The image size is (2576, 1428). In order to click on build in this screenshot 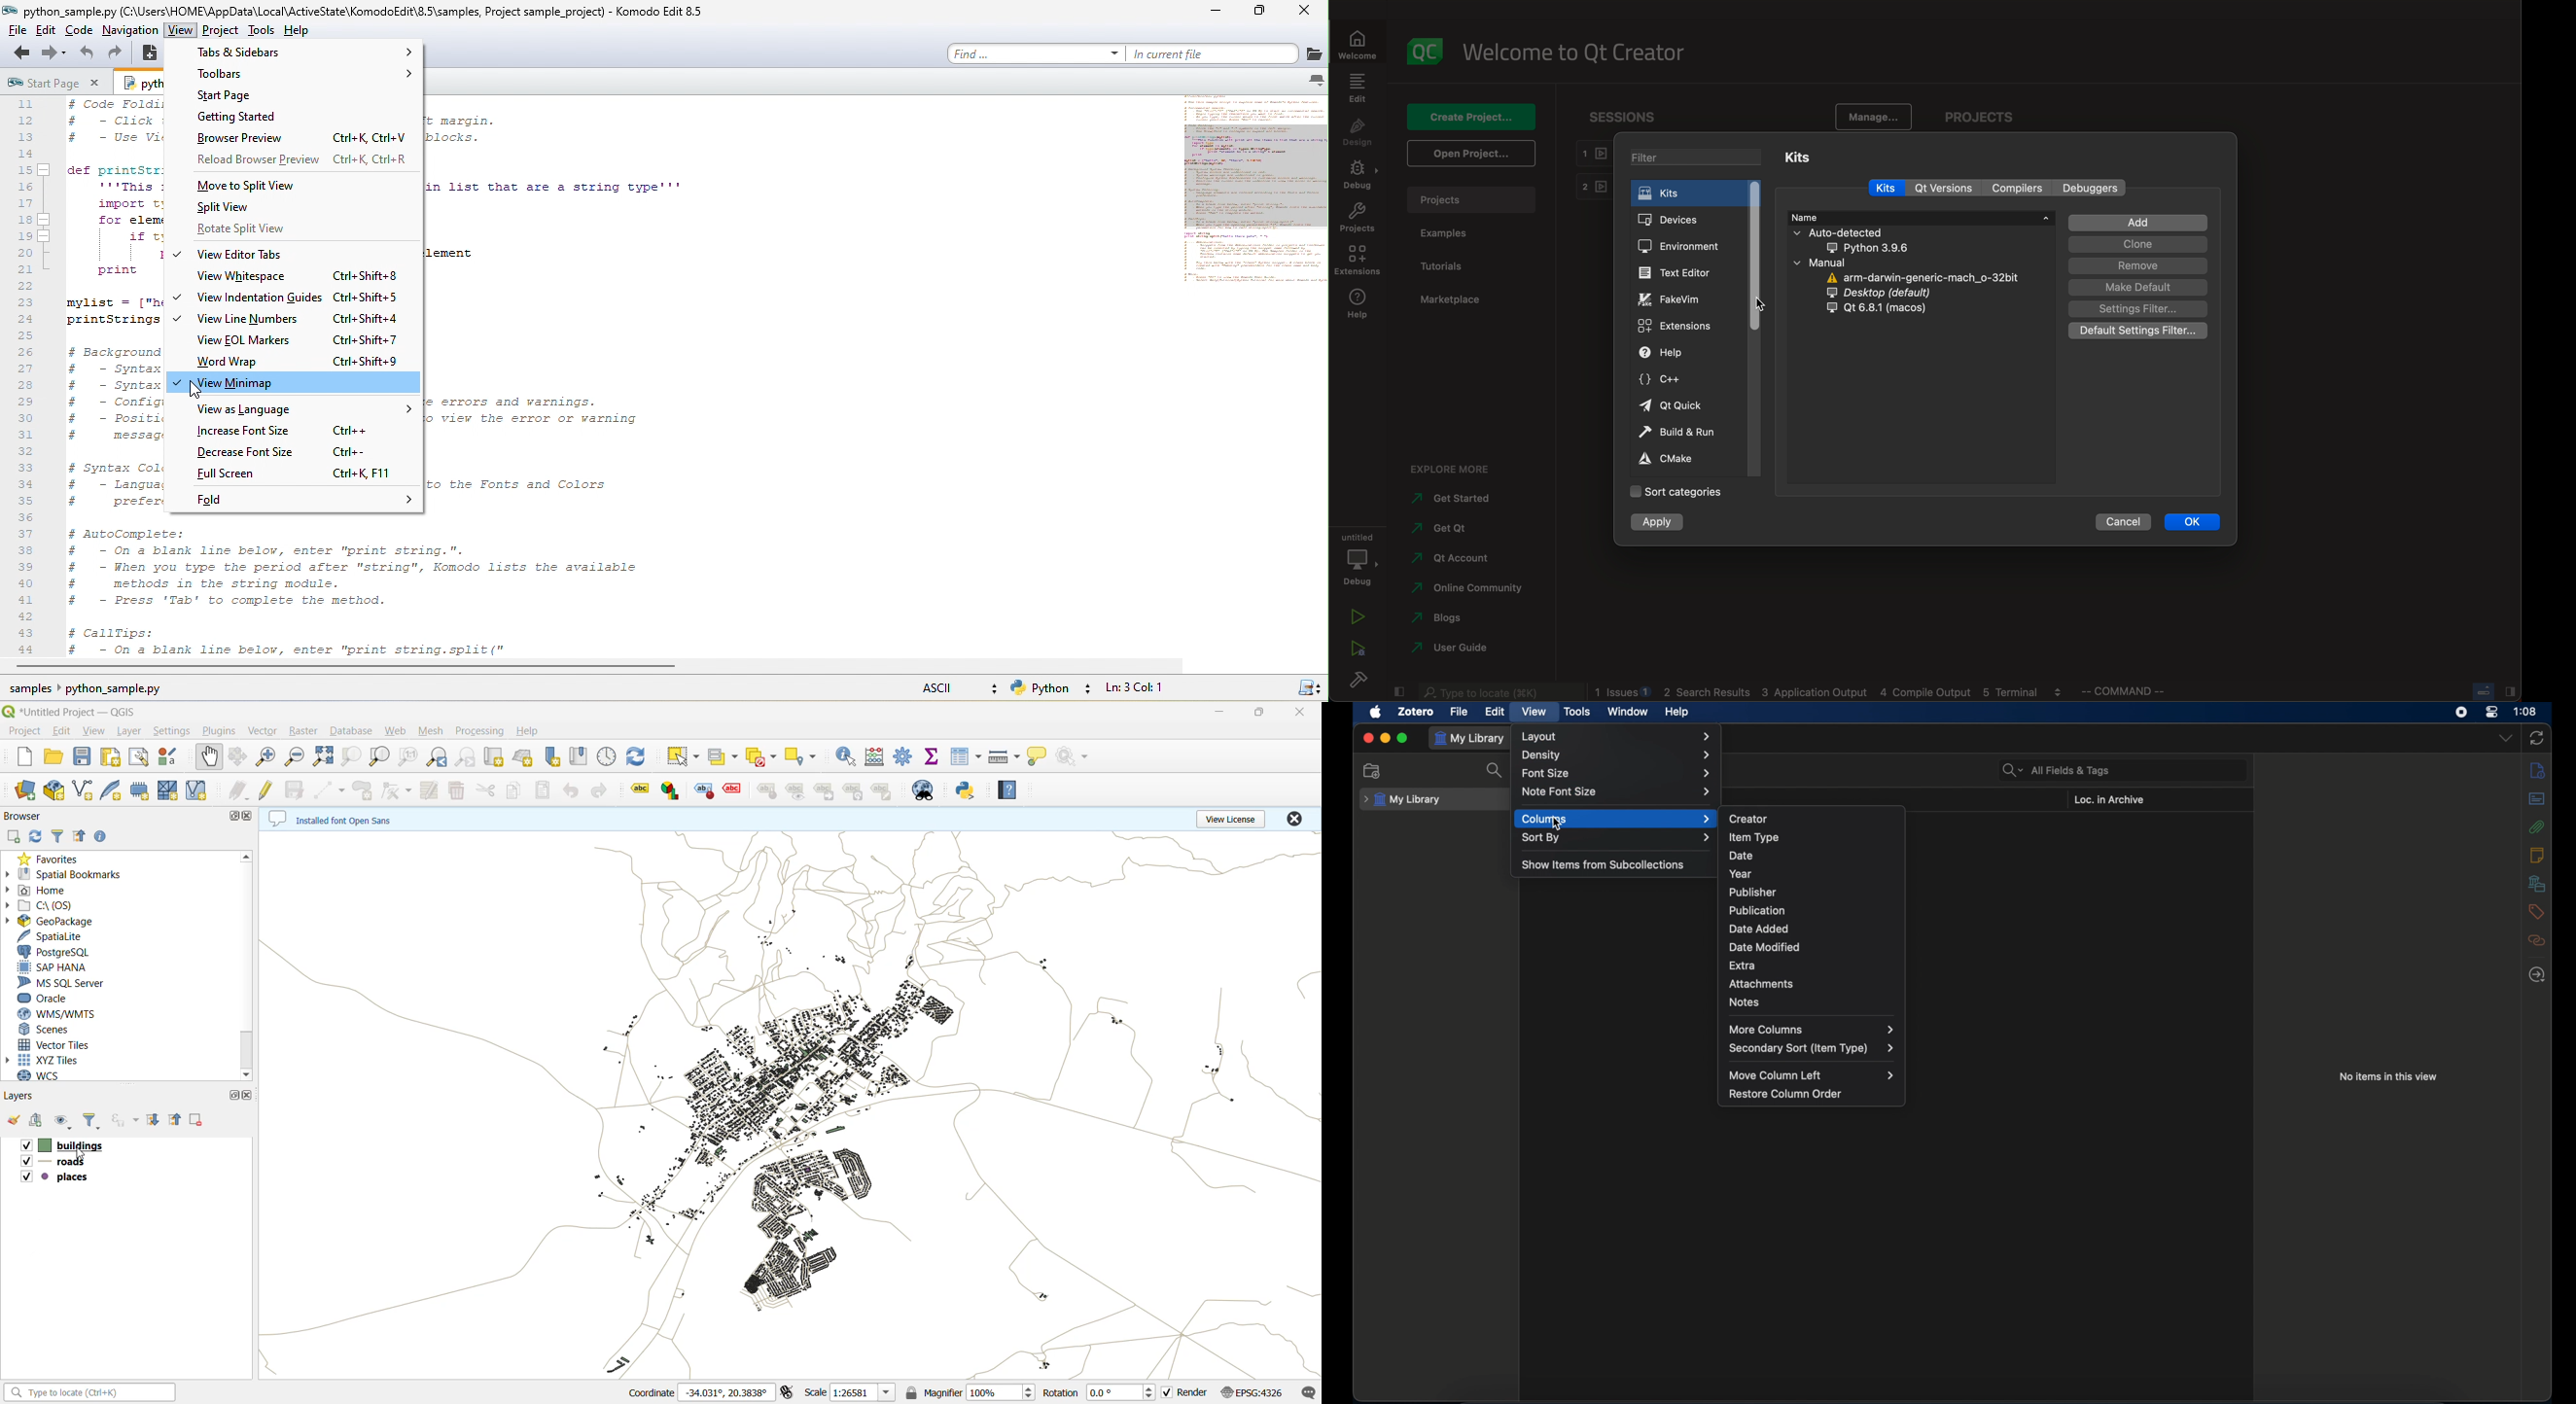, I will do `click(1679, 431)`.